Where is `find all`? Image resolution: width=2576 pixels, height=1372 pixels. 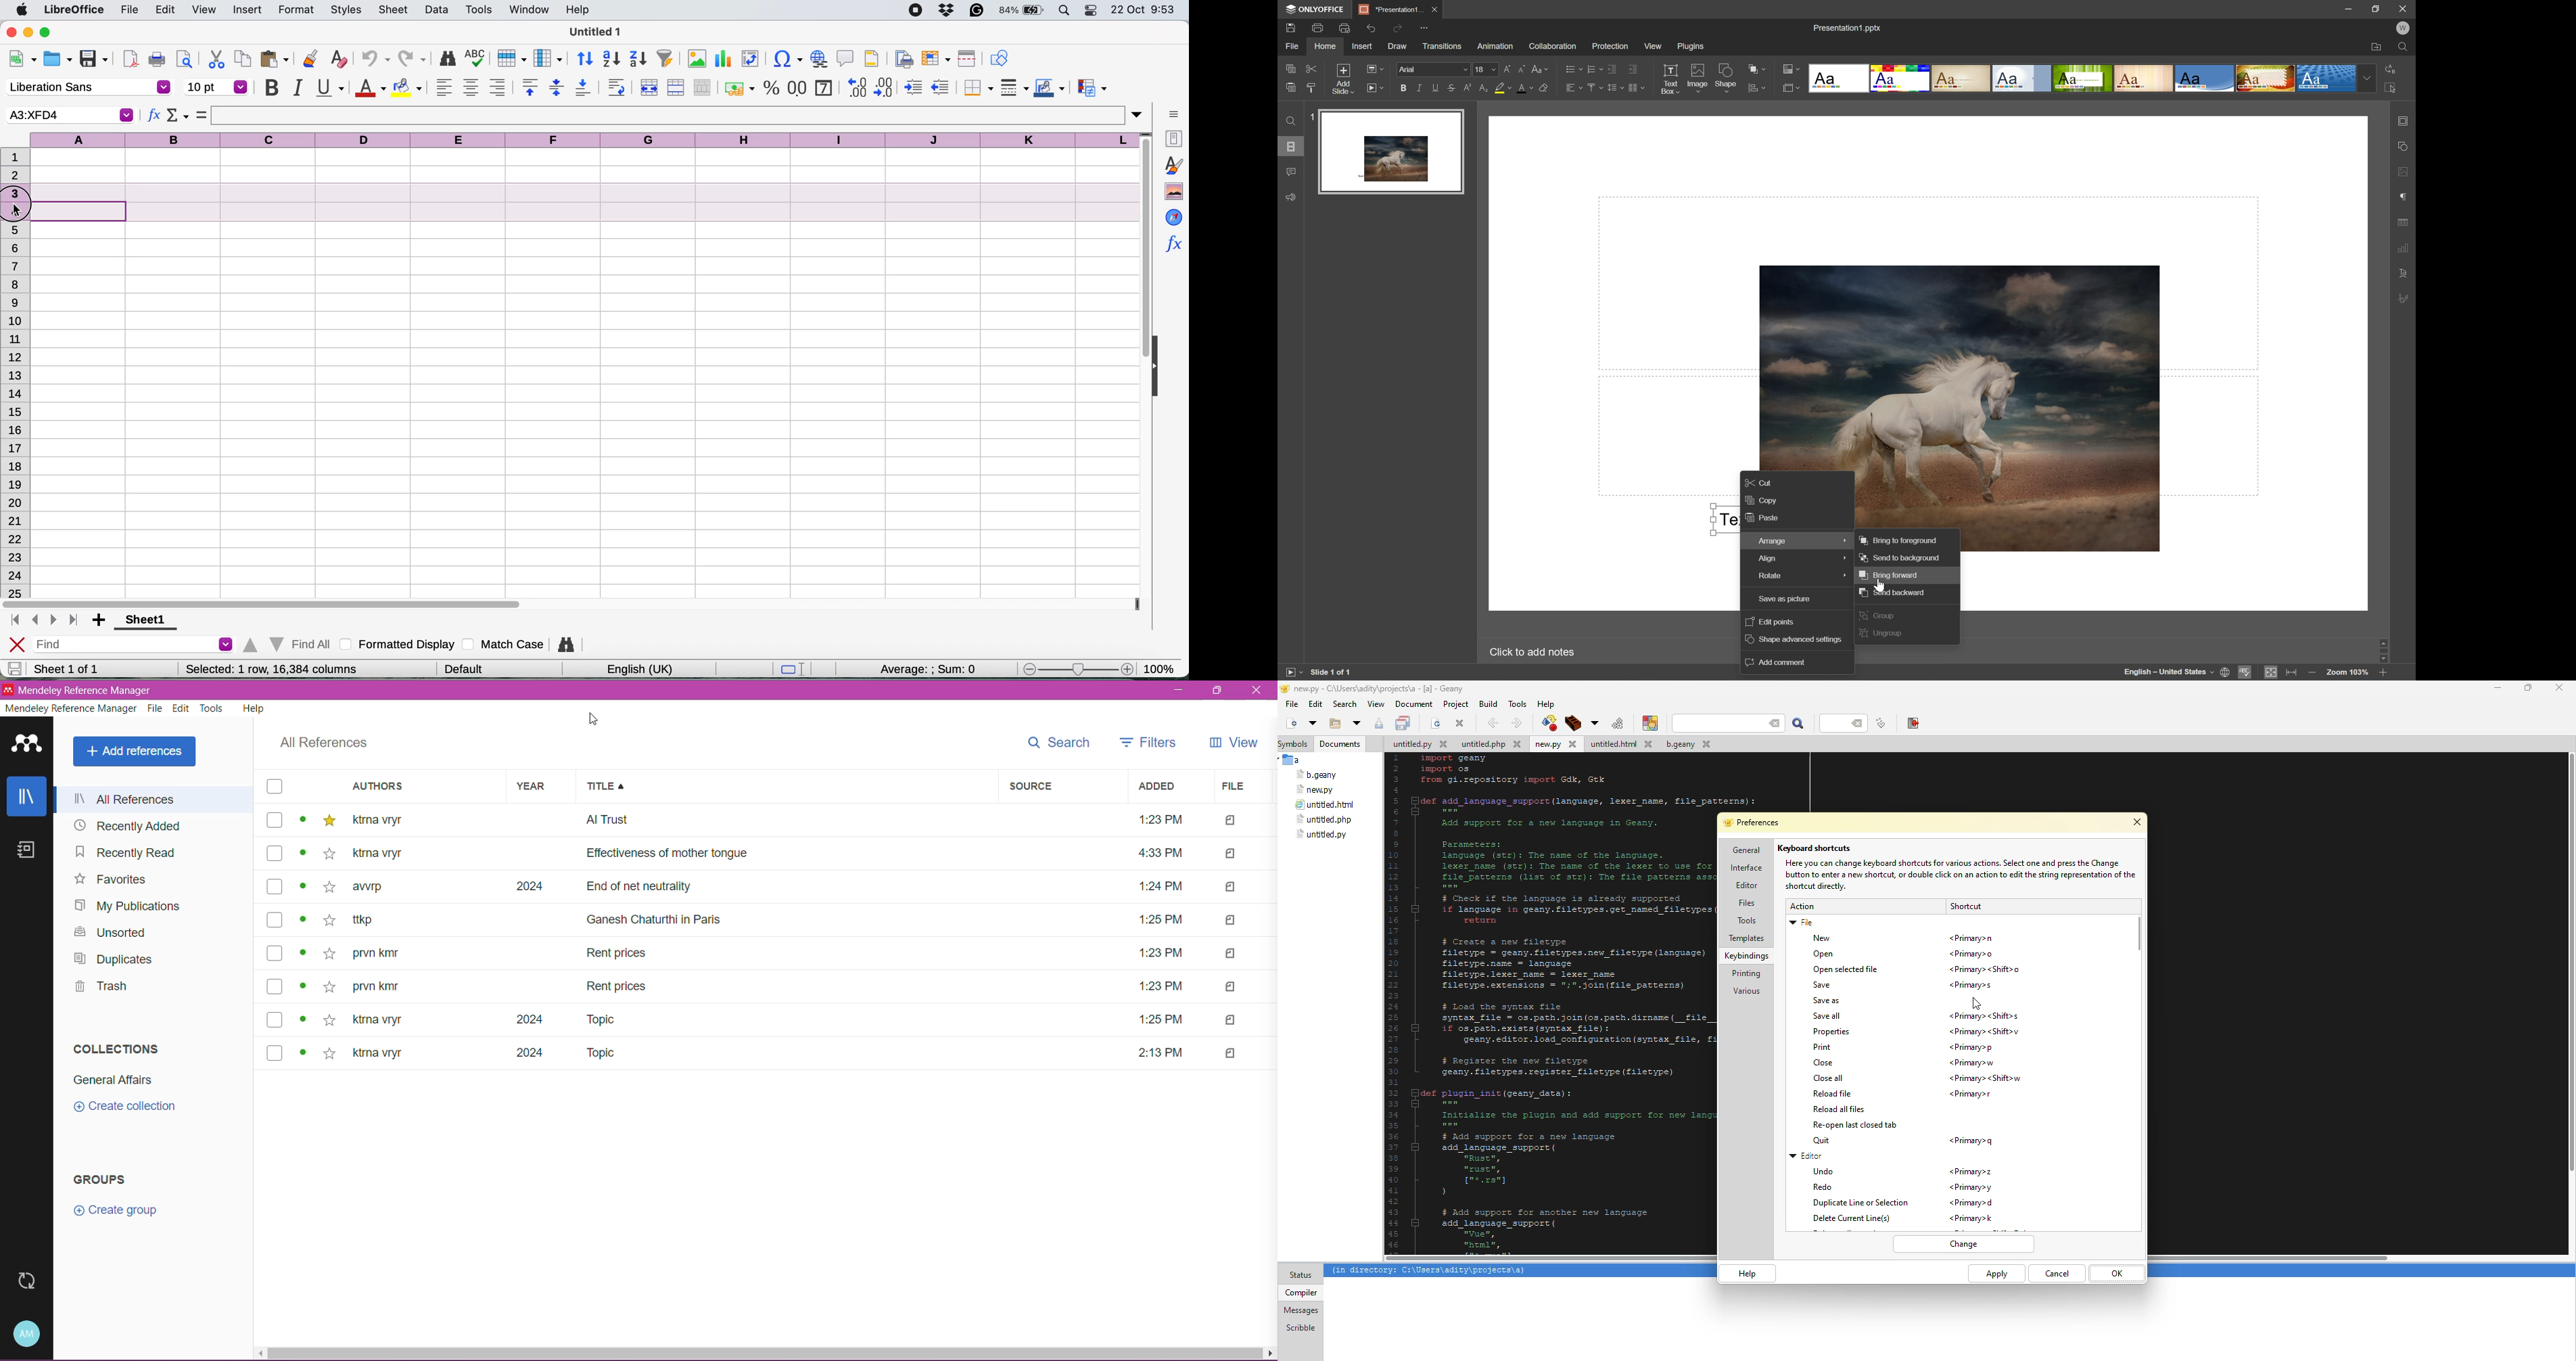
find all is located at coordinates (285, 642).